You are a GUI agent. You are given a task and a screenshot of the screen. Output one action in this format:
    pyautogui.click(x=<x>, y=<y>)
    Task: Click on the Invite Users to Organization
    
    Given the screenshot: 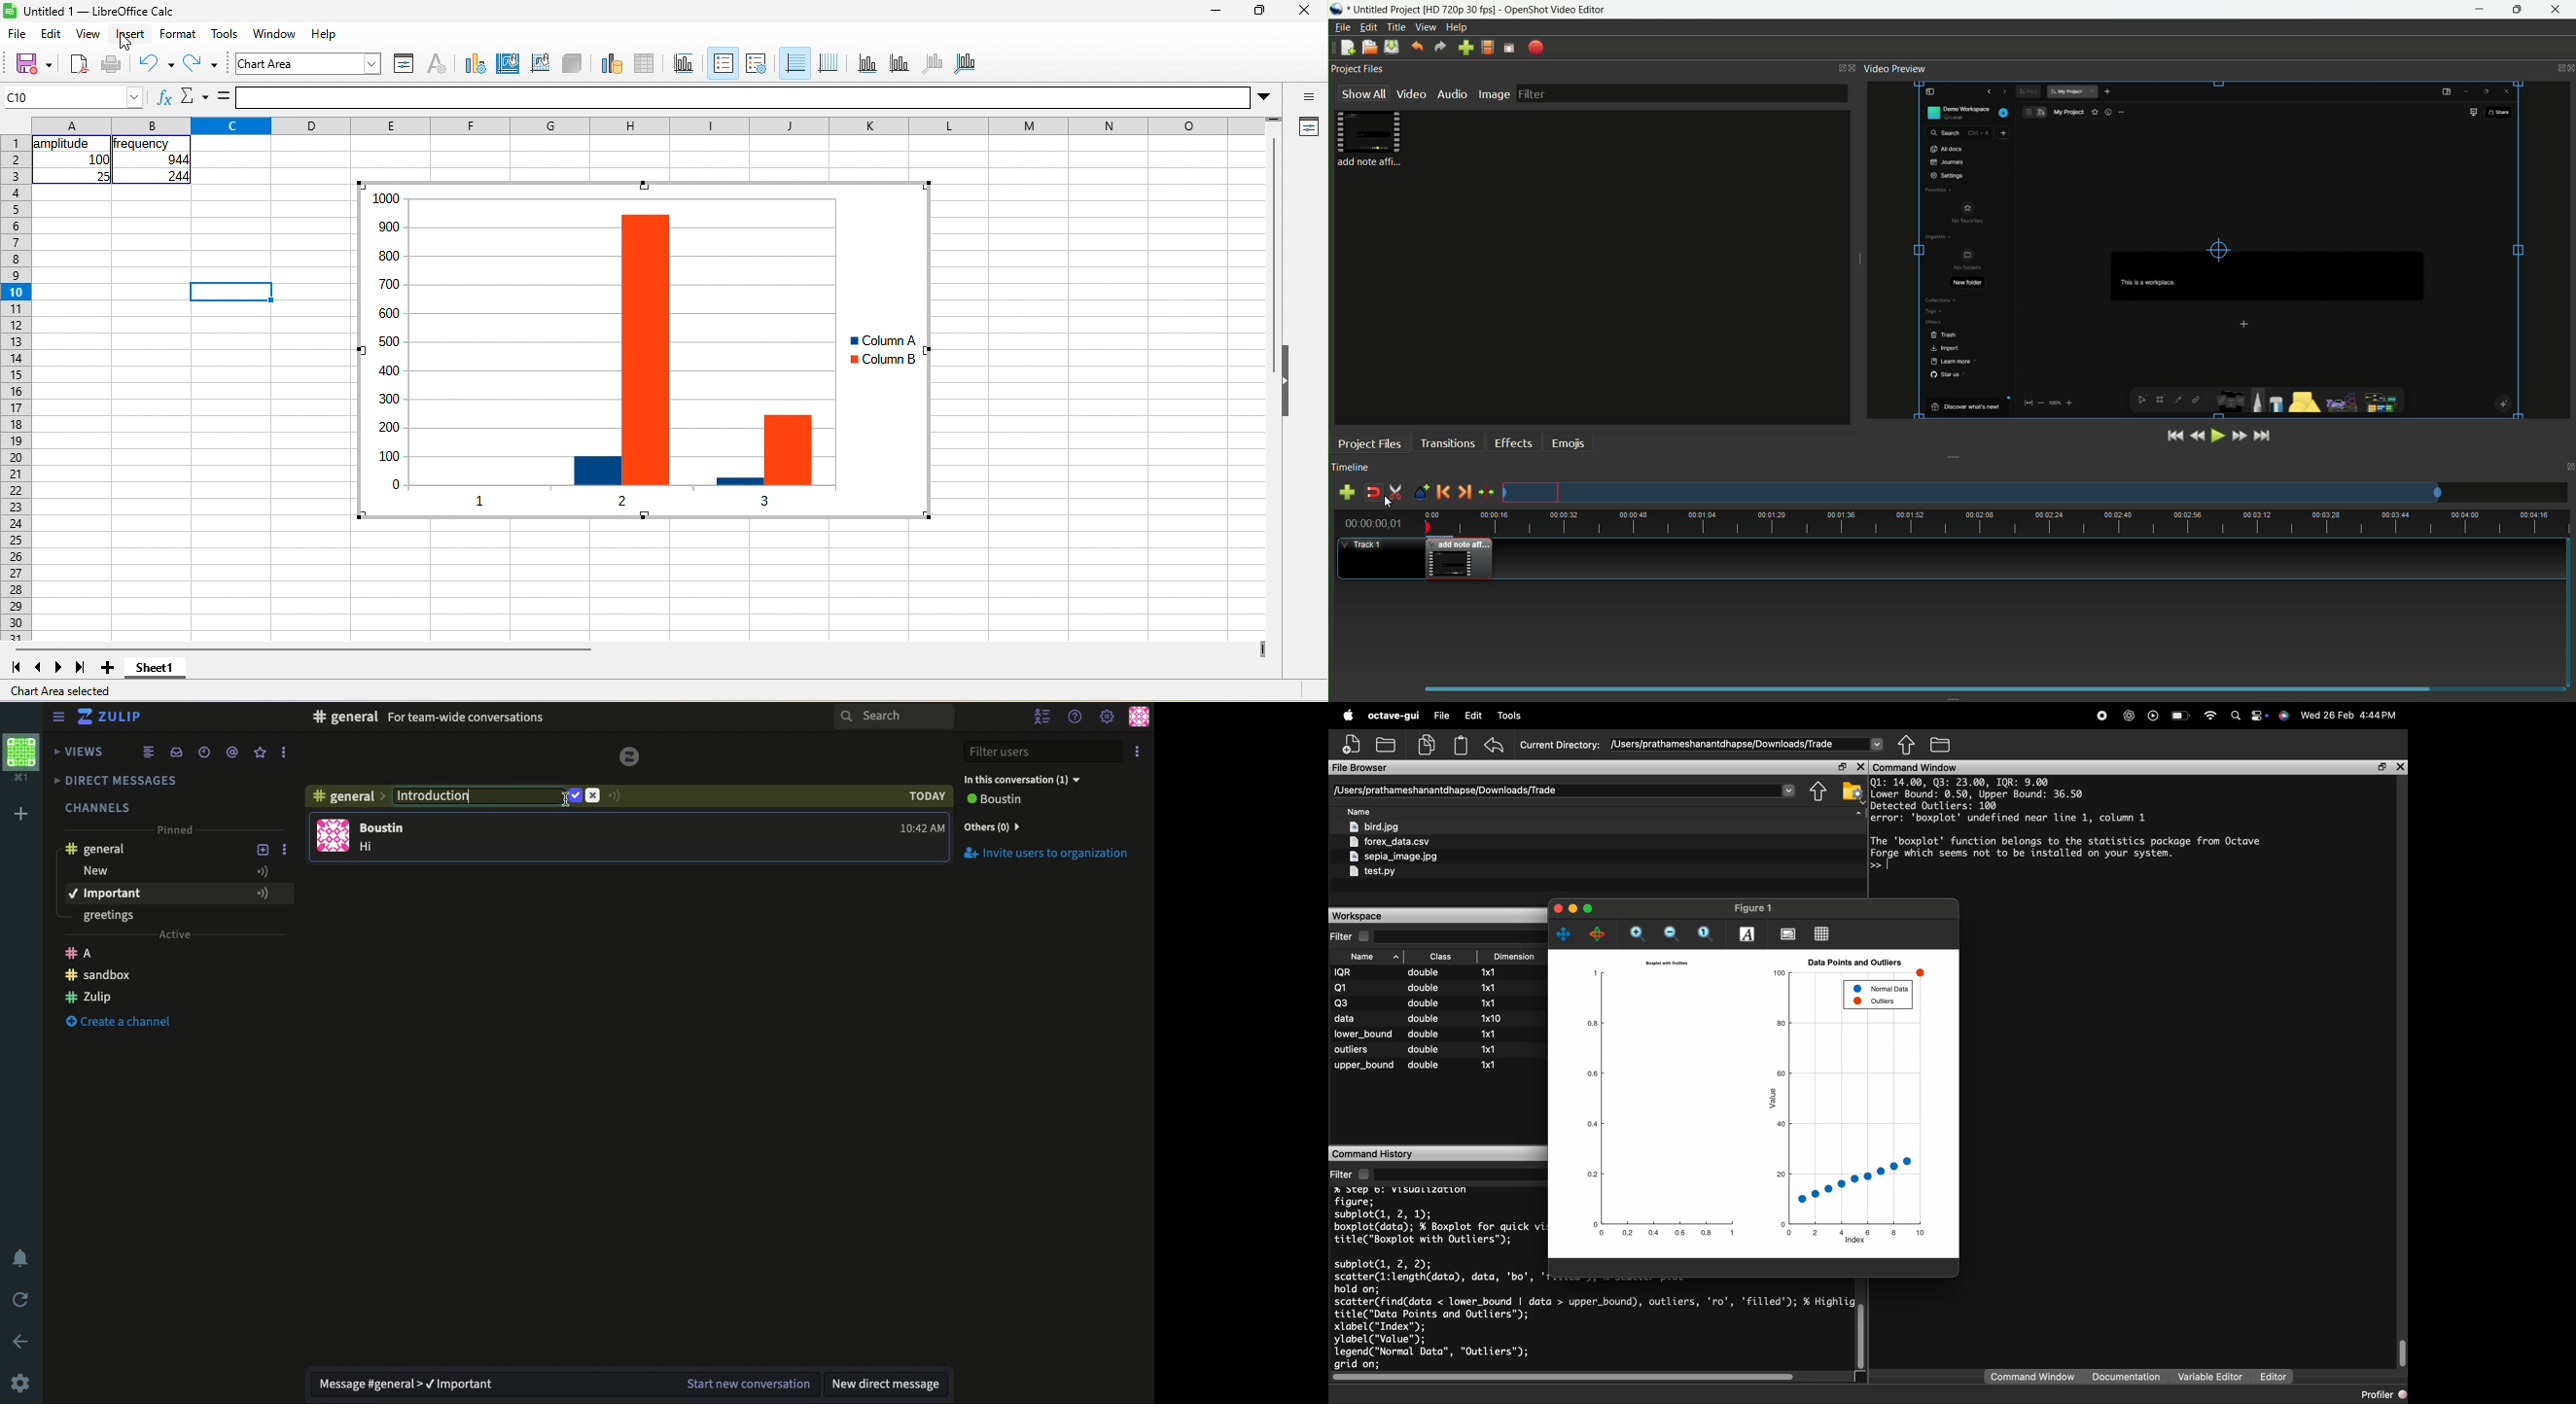 What is the action you would take?
    pyautogui.click(x=1048, y=855)
    